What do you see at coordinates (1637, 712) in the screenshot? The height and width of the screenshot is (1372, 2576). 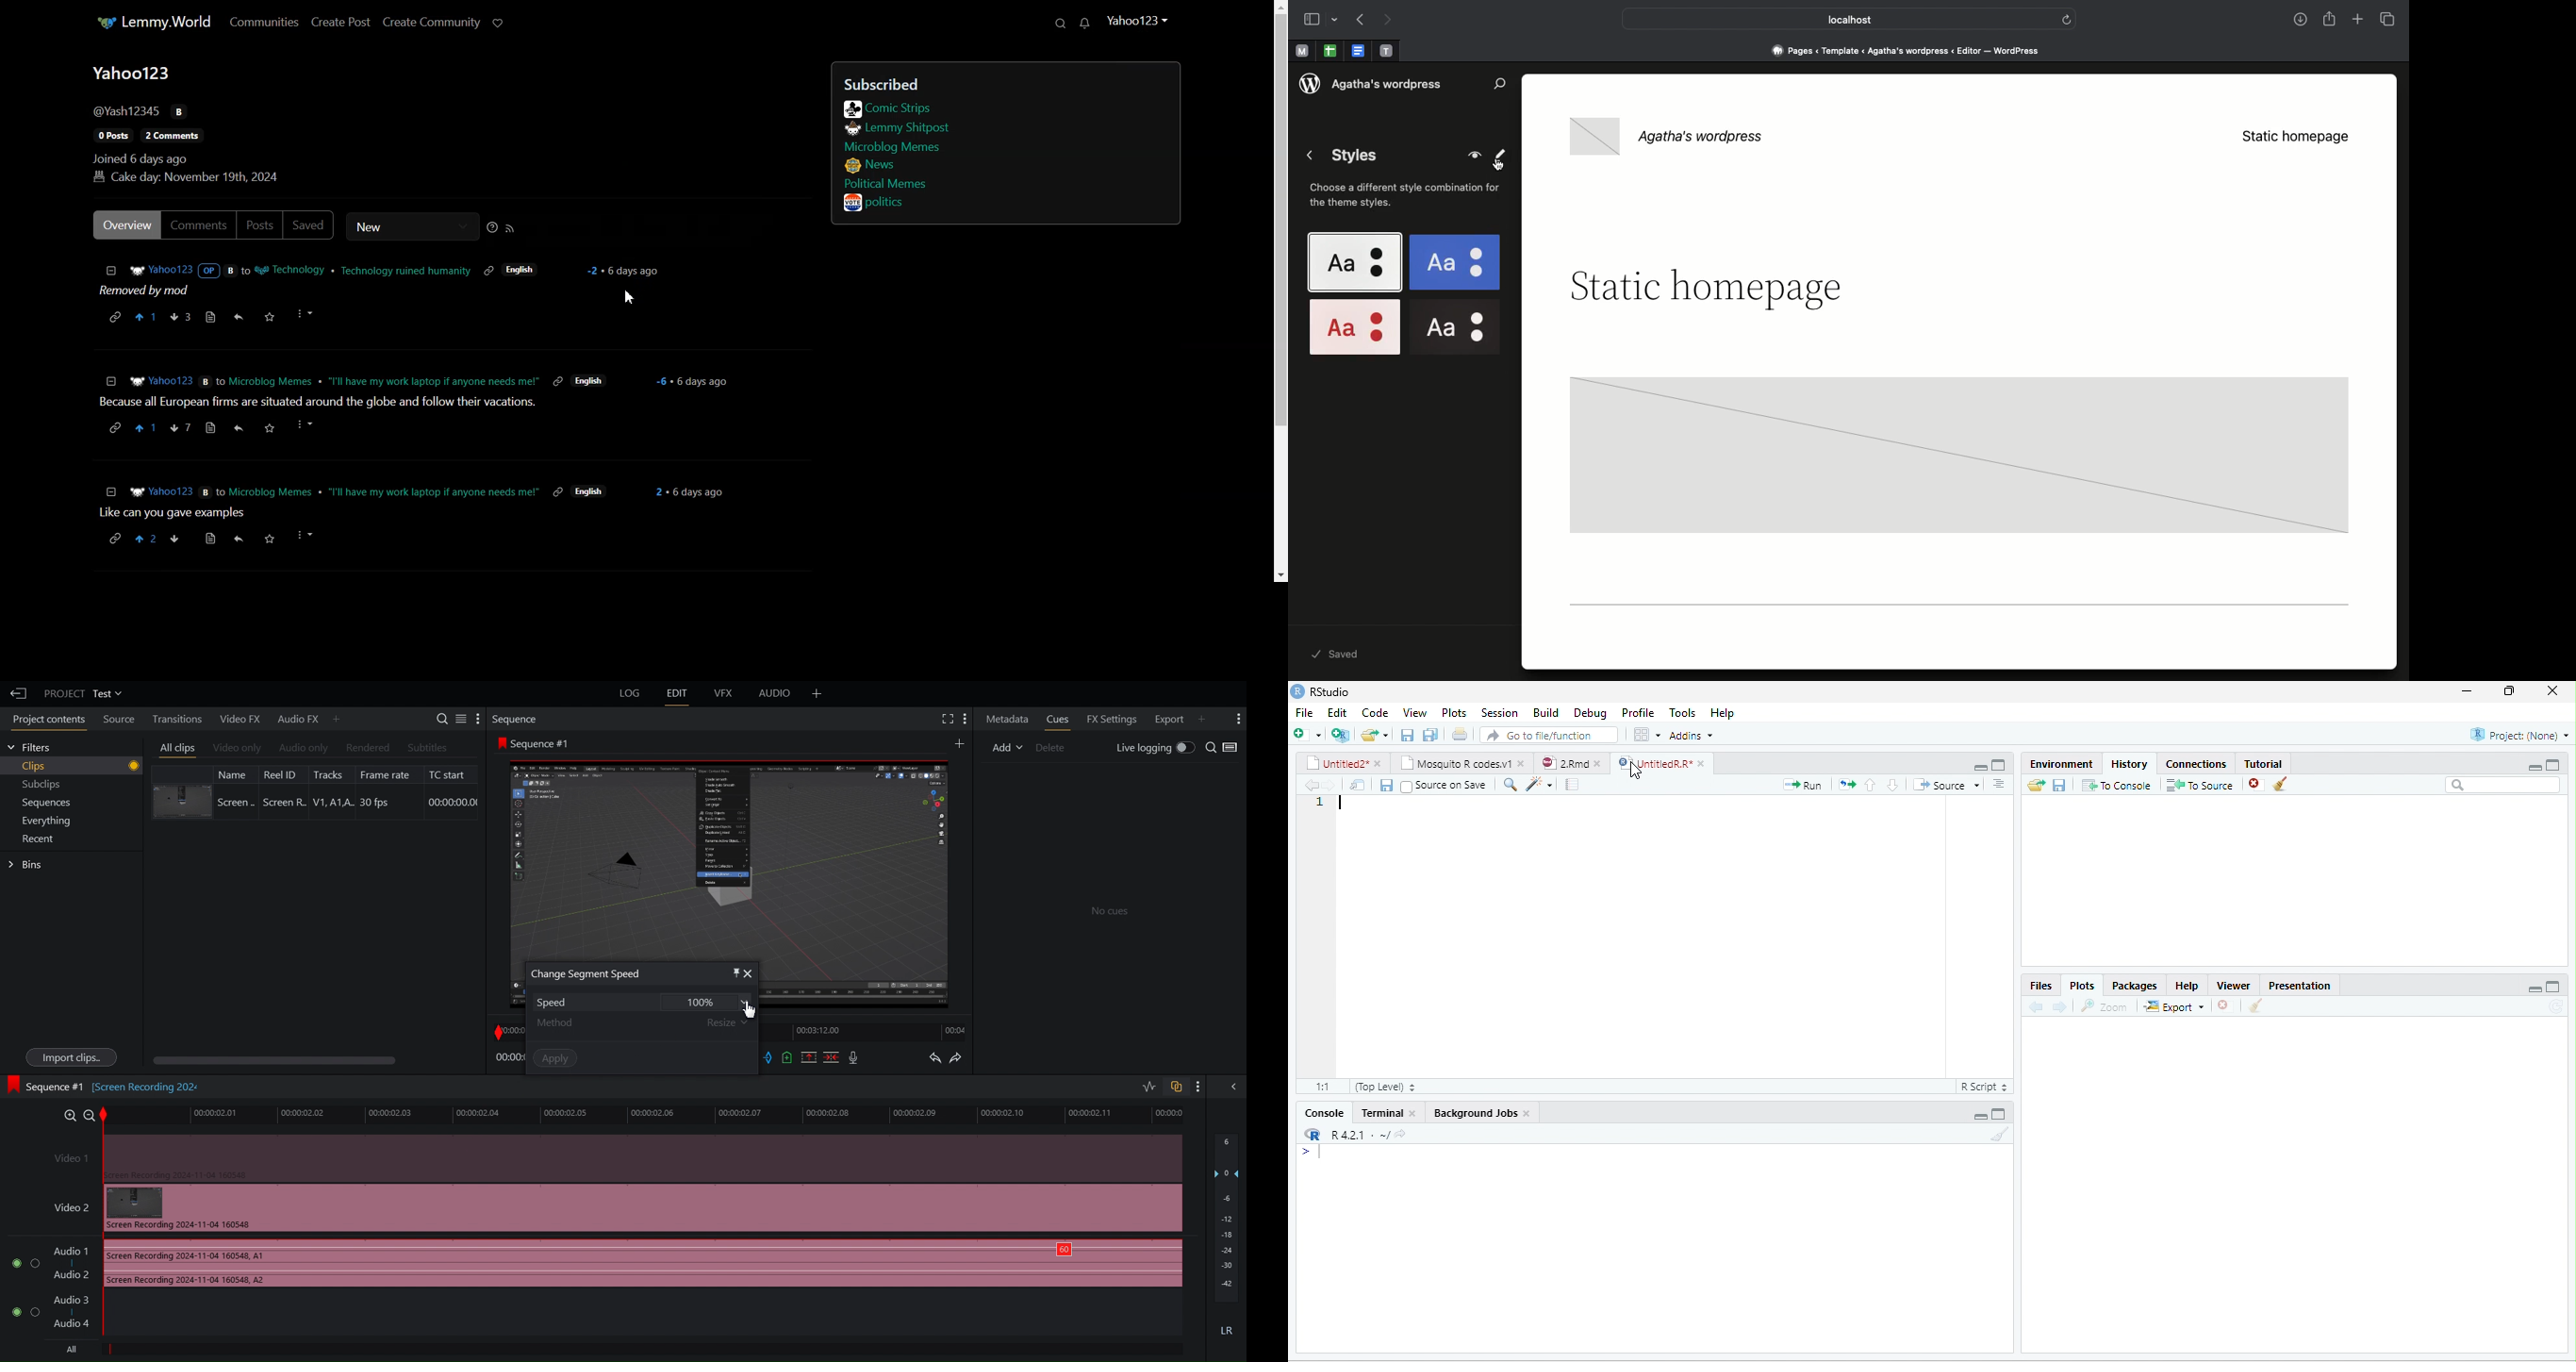 I see `profile` at bounding box center [1637, 712].